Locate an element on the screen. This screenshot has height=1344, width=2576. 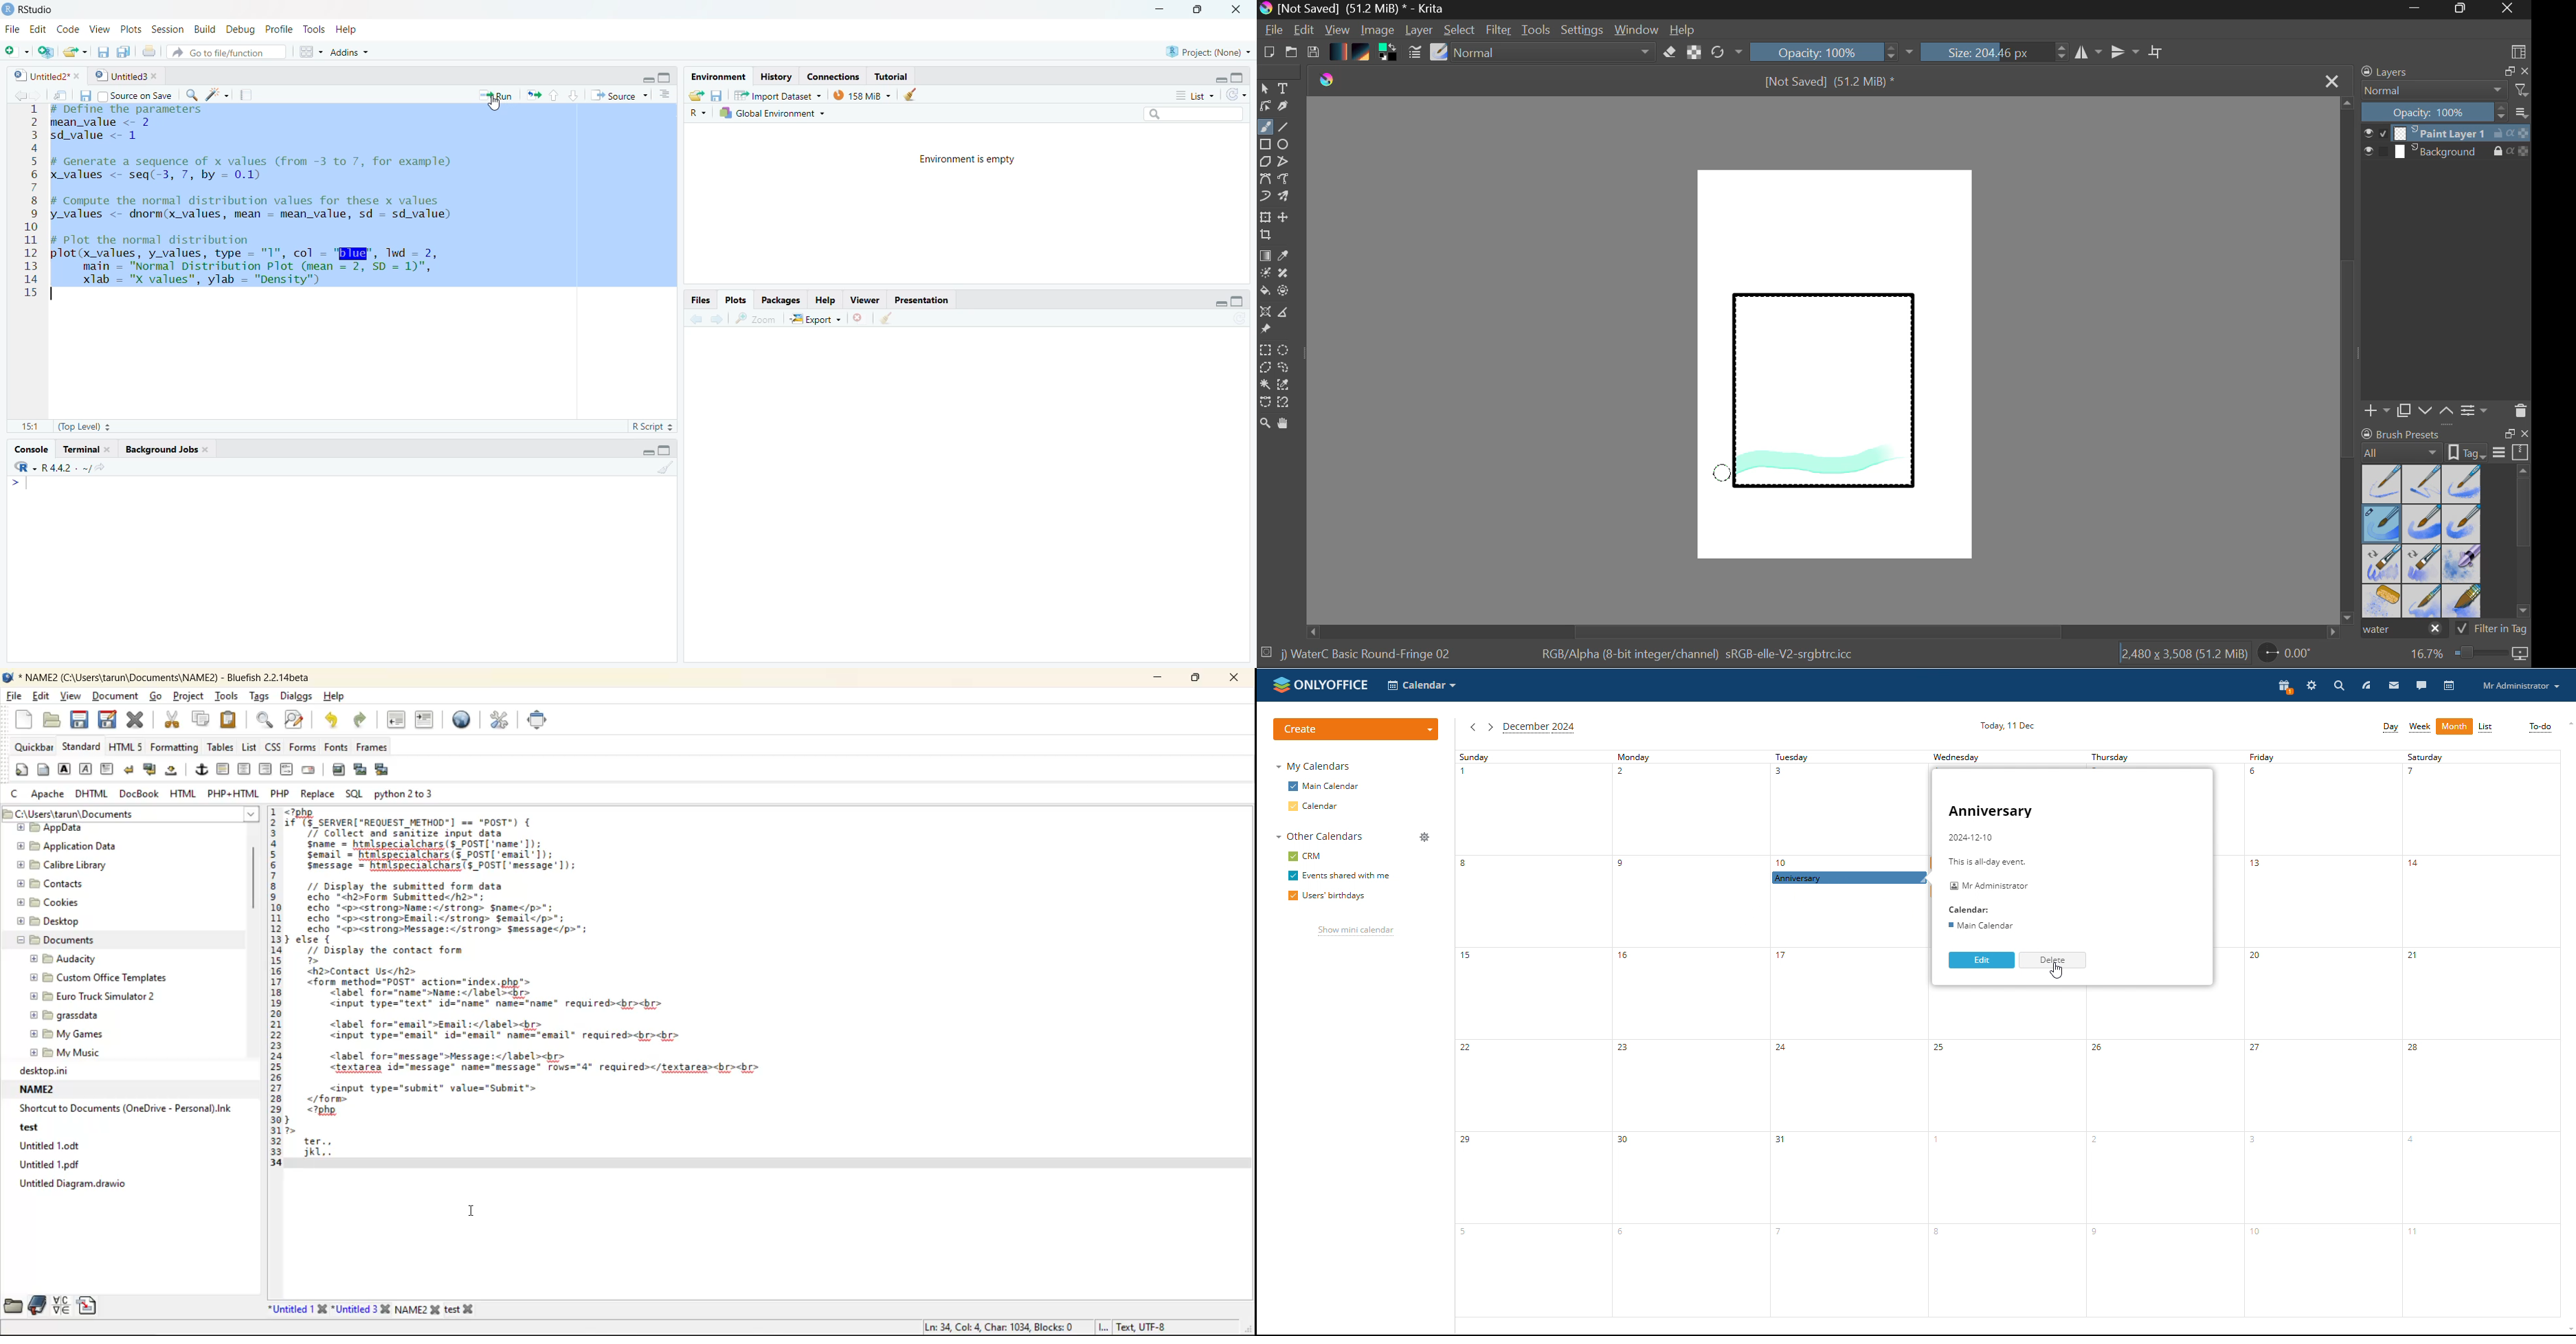
Water C - Grunge is located at coordinates (2462, 524).